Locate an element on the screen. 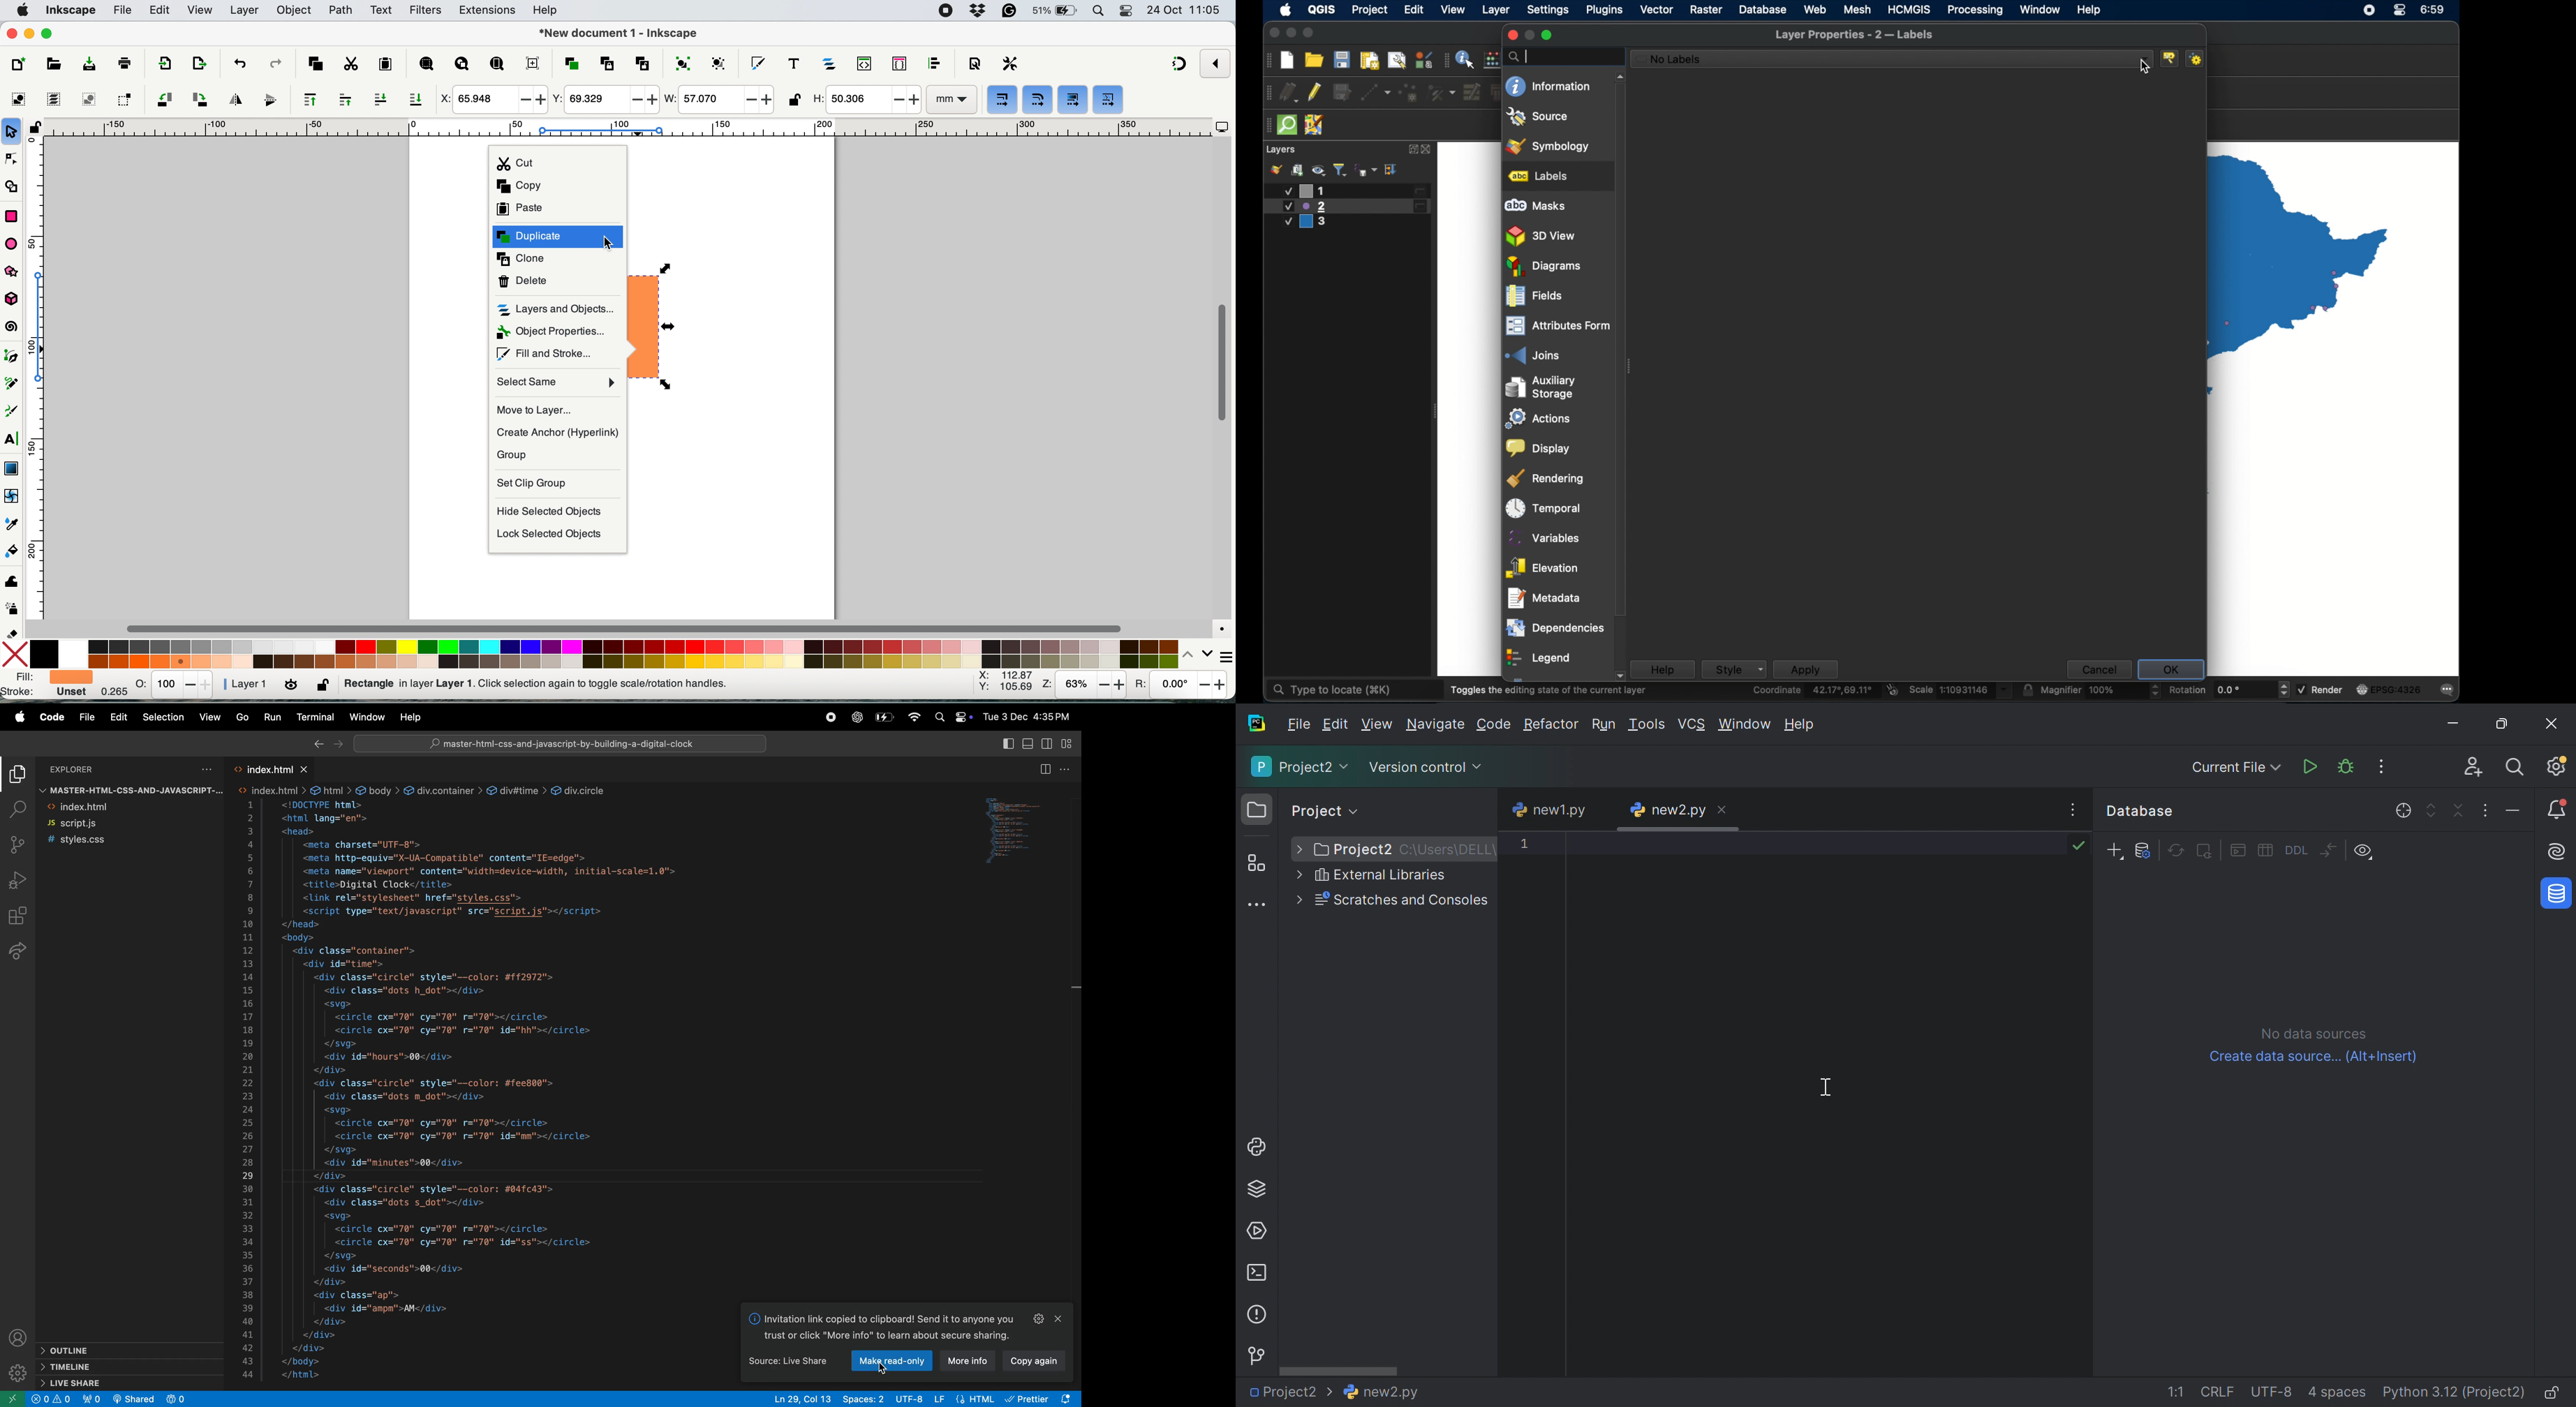  Compare structure is located at coordinates (2329, 850).